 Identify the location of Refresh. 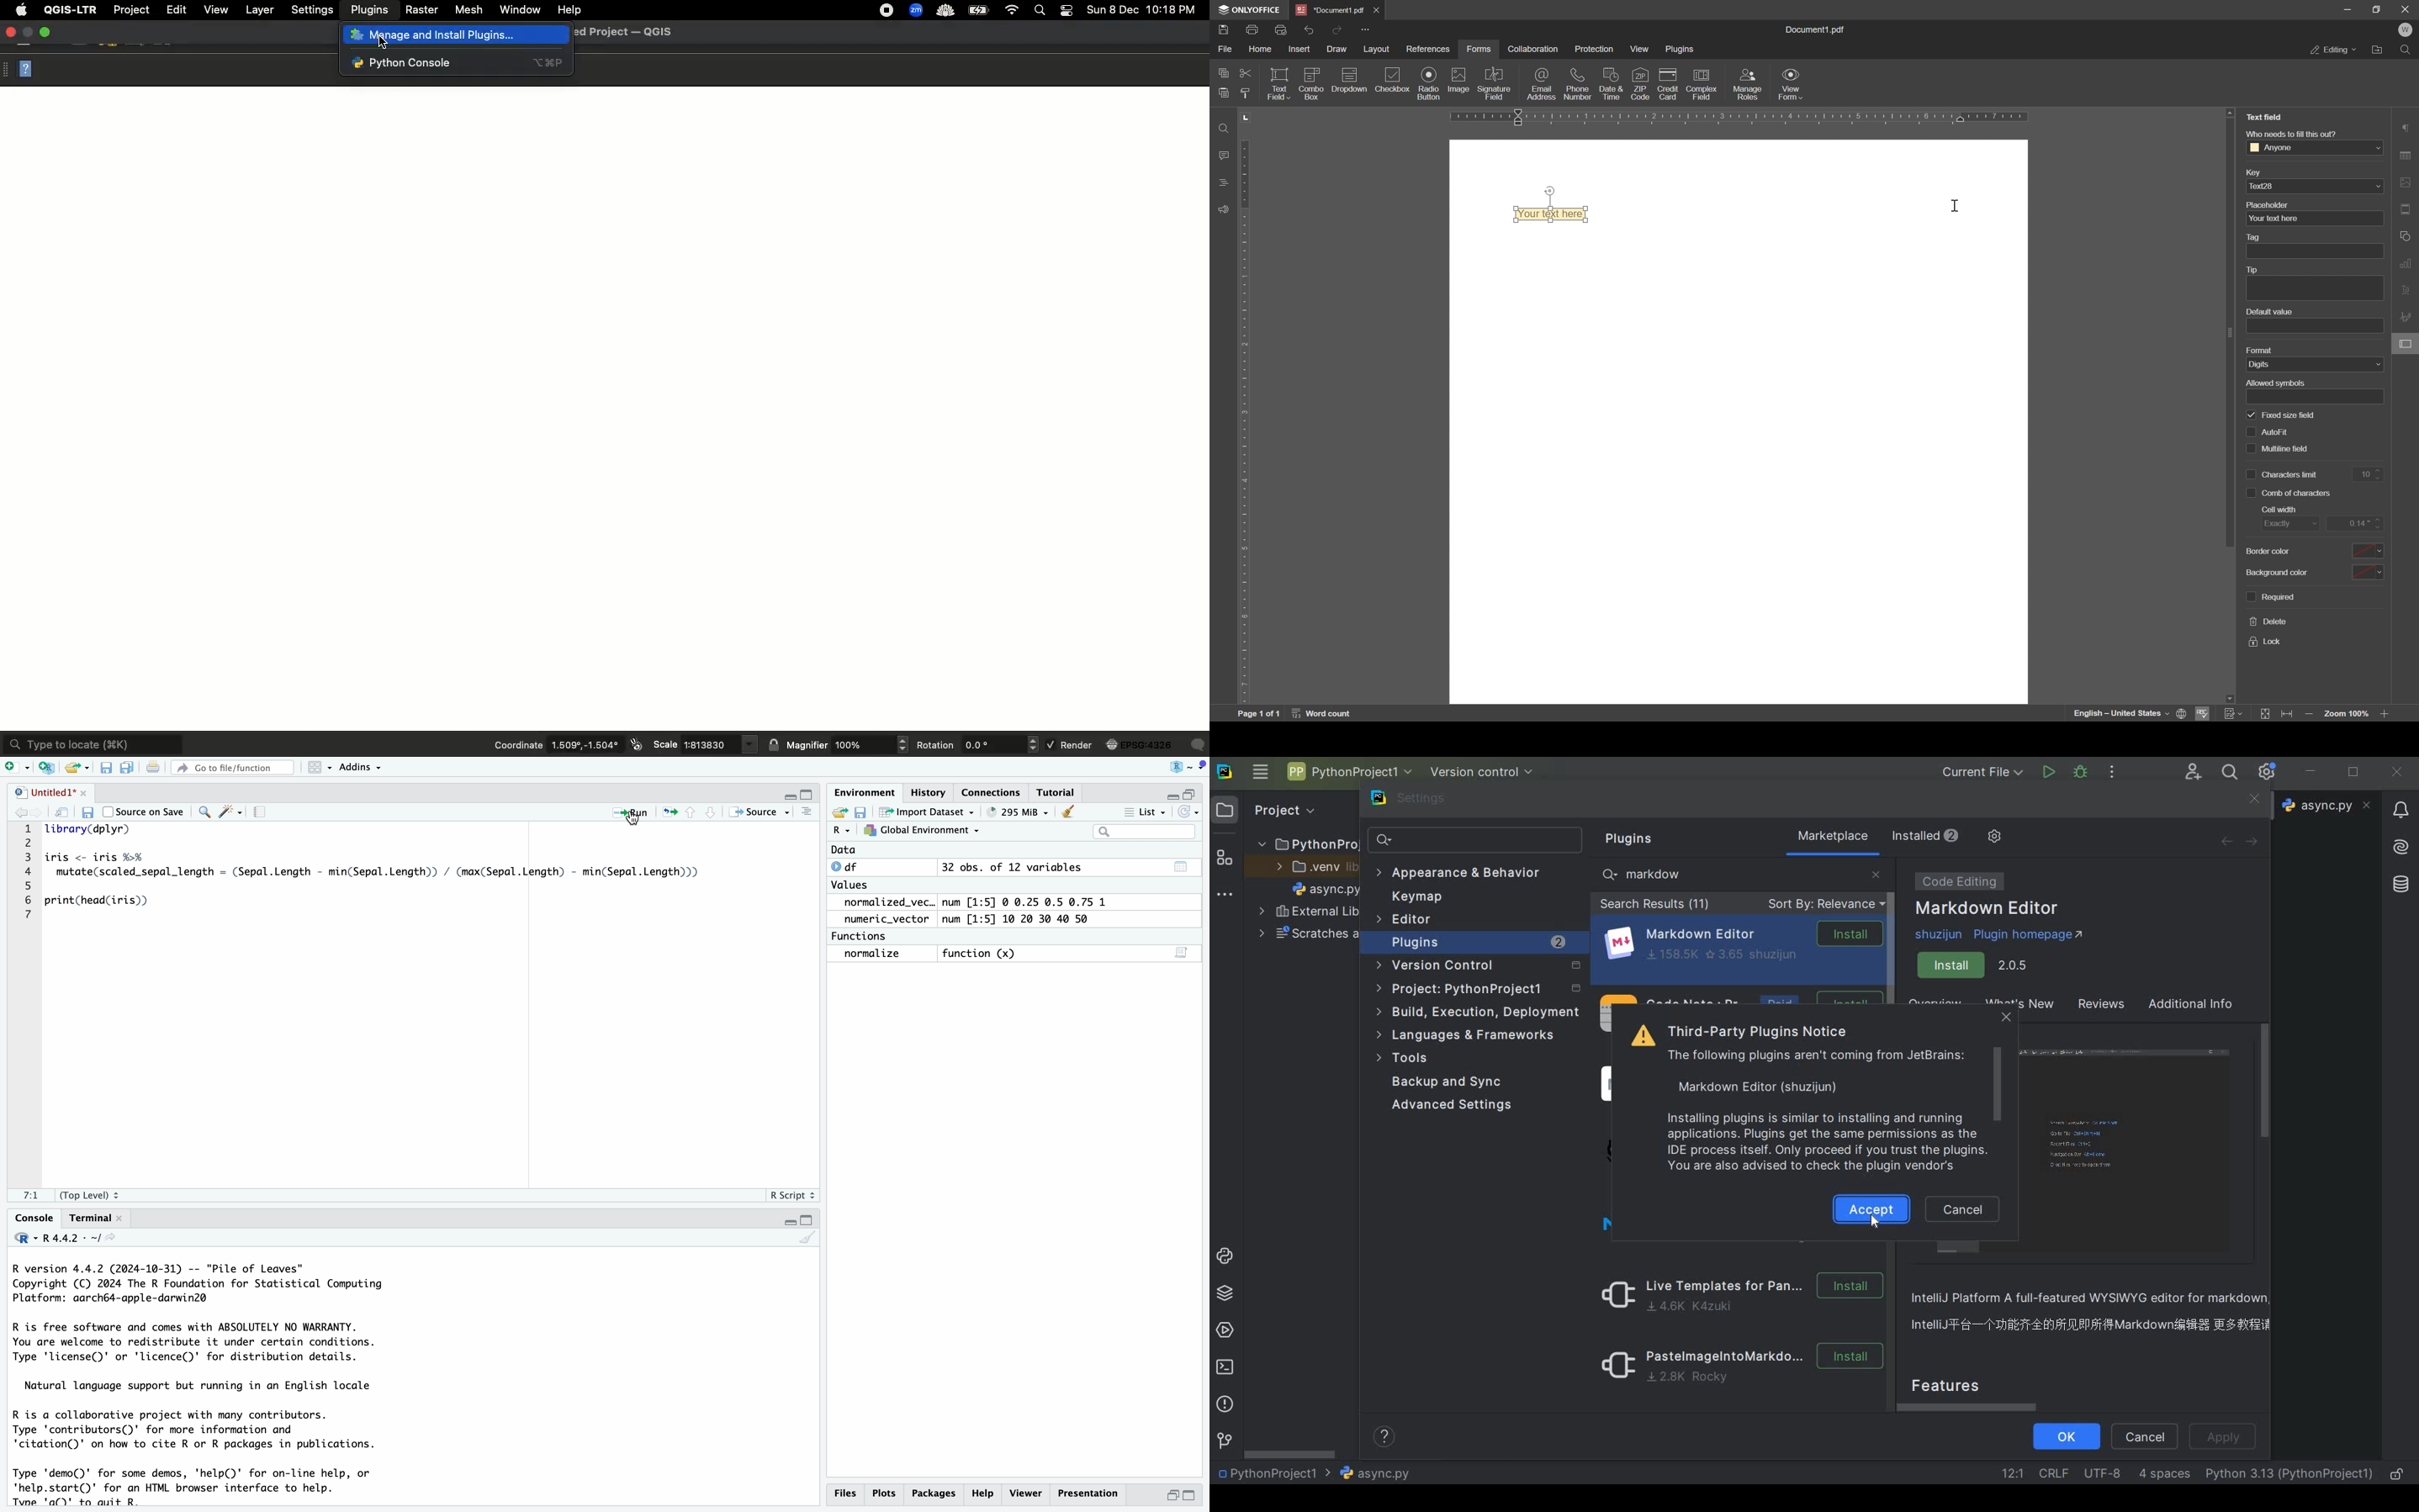
(1190, 812).